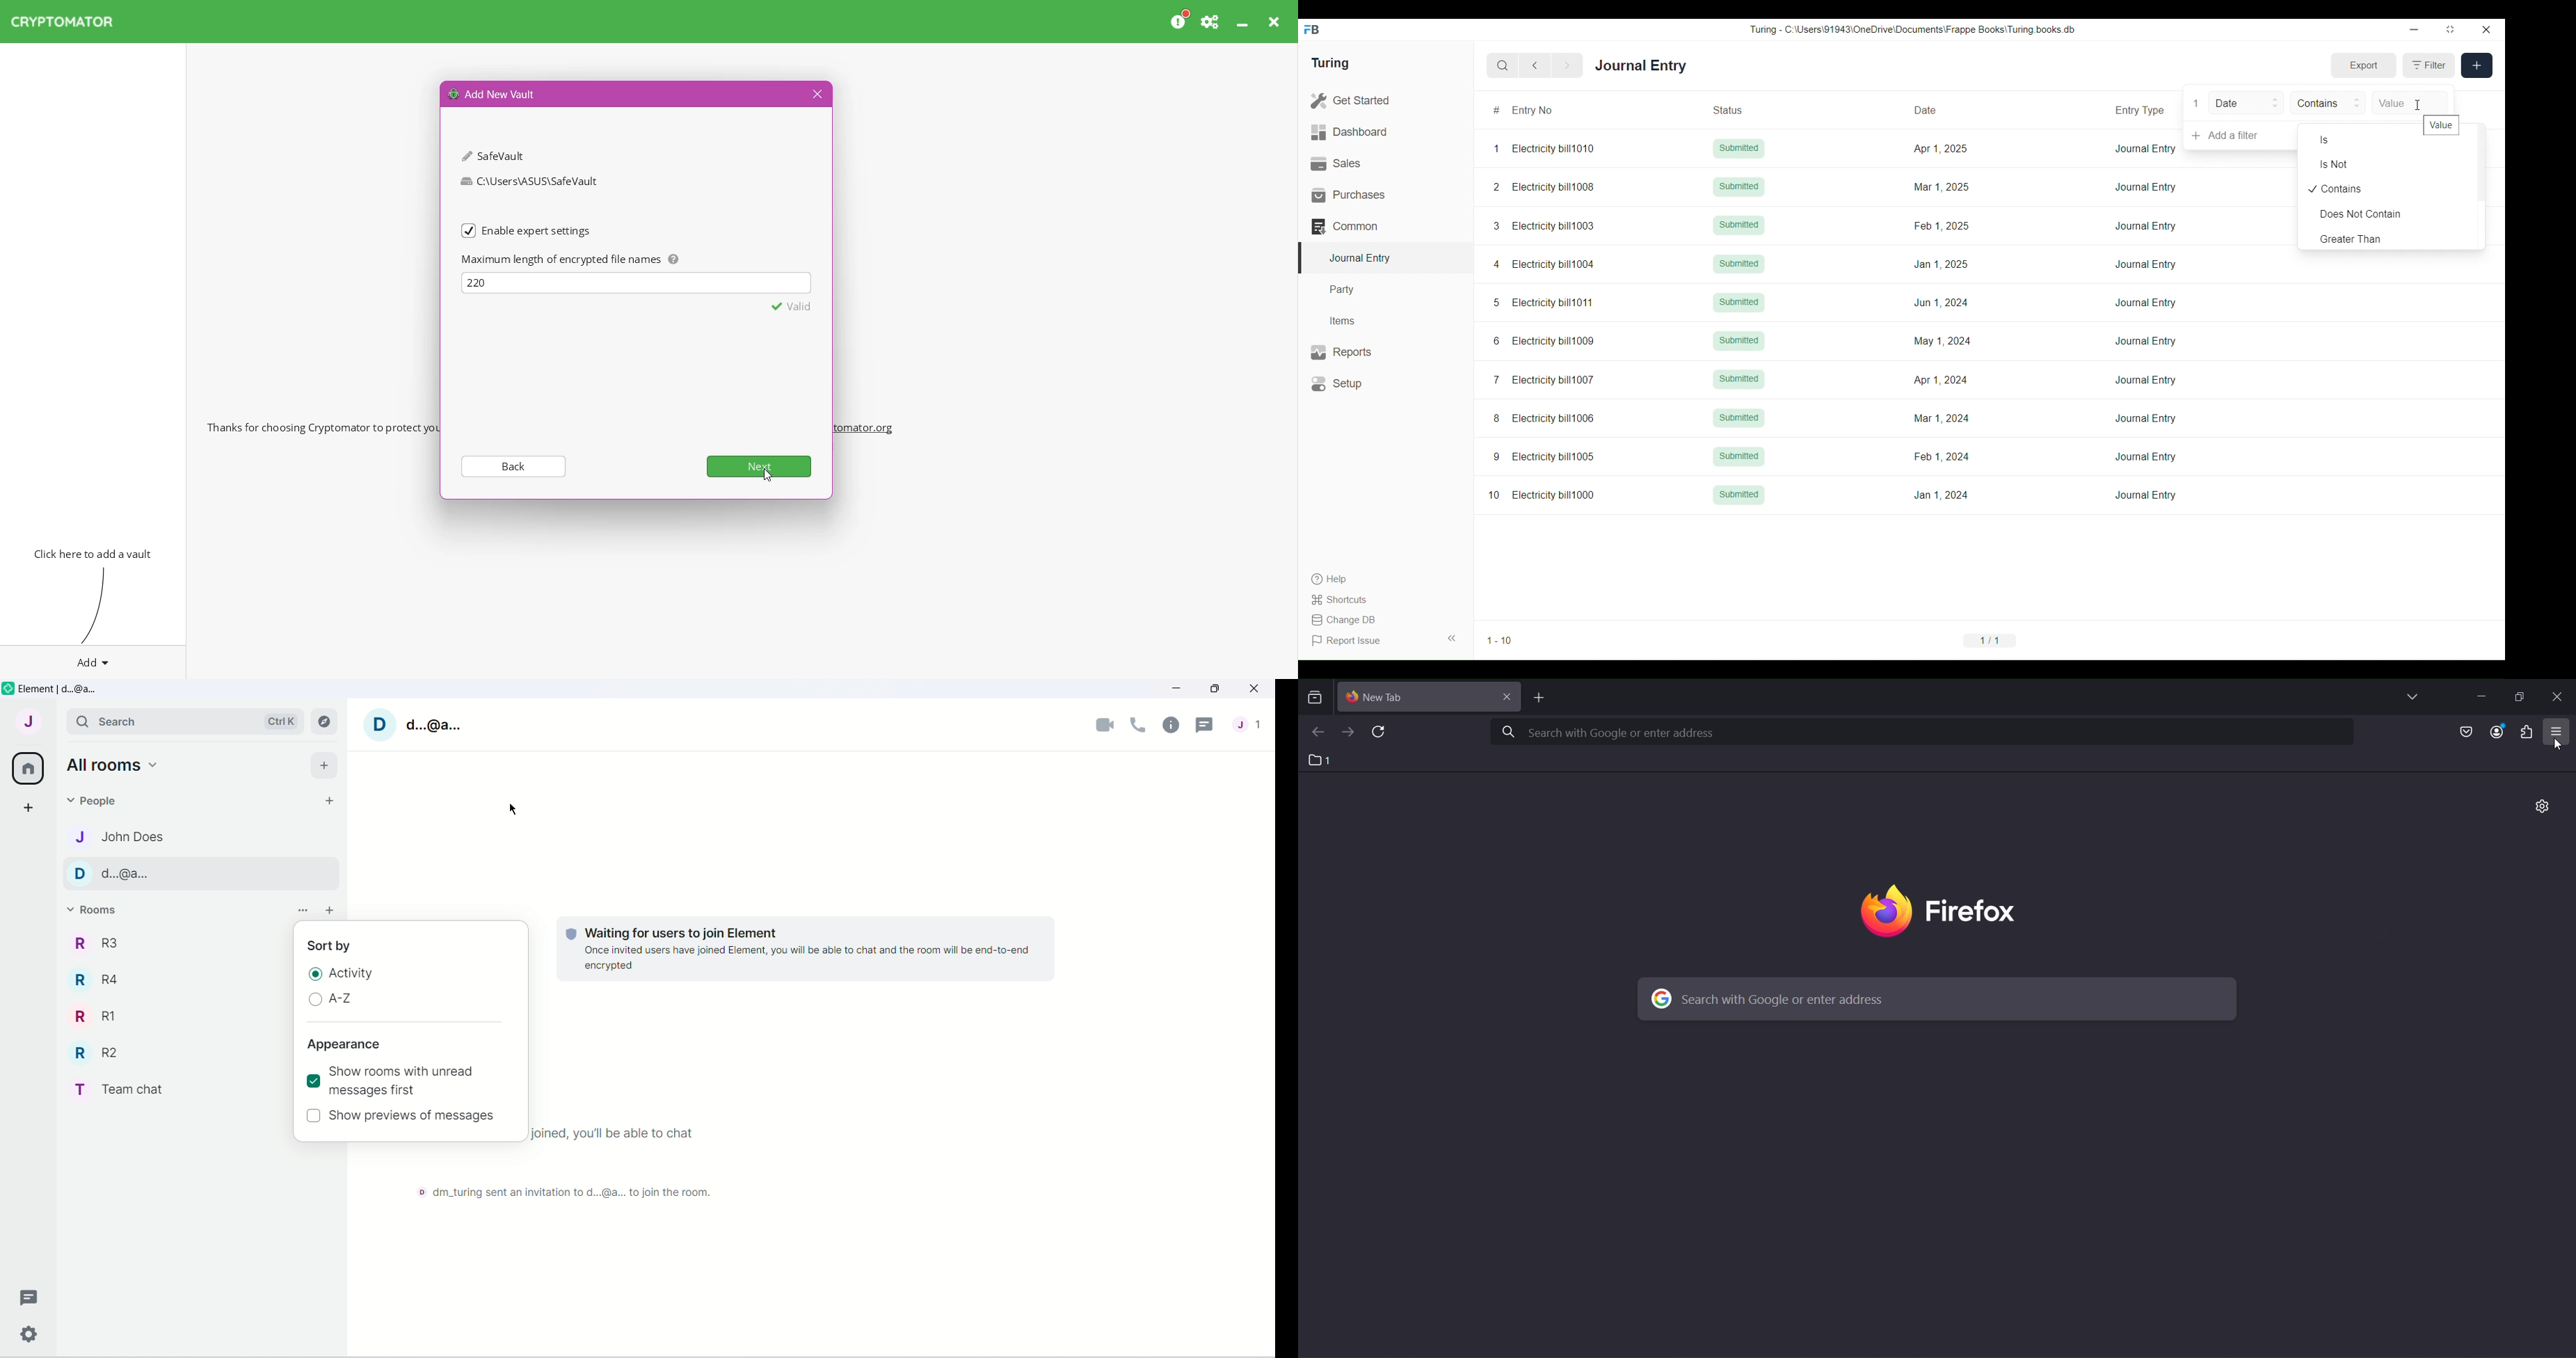 The width and height of the screenshot is (2576, 1372). I want to click on Export, so click(2364, 65).